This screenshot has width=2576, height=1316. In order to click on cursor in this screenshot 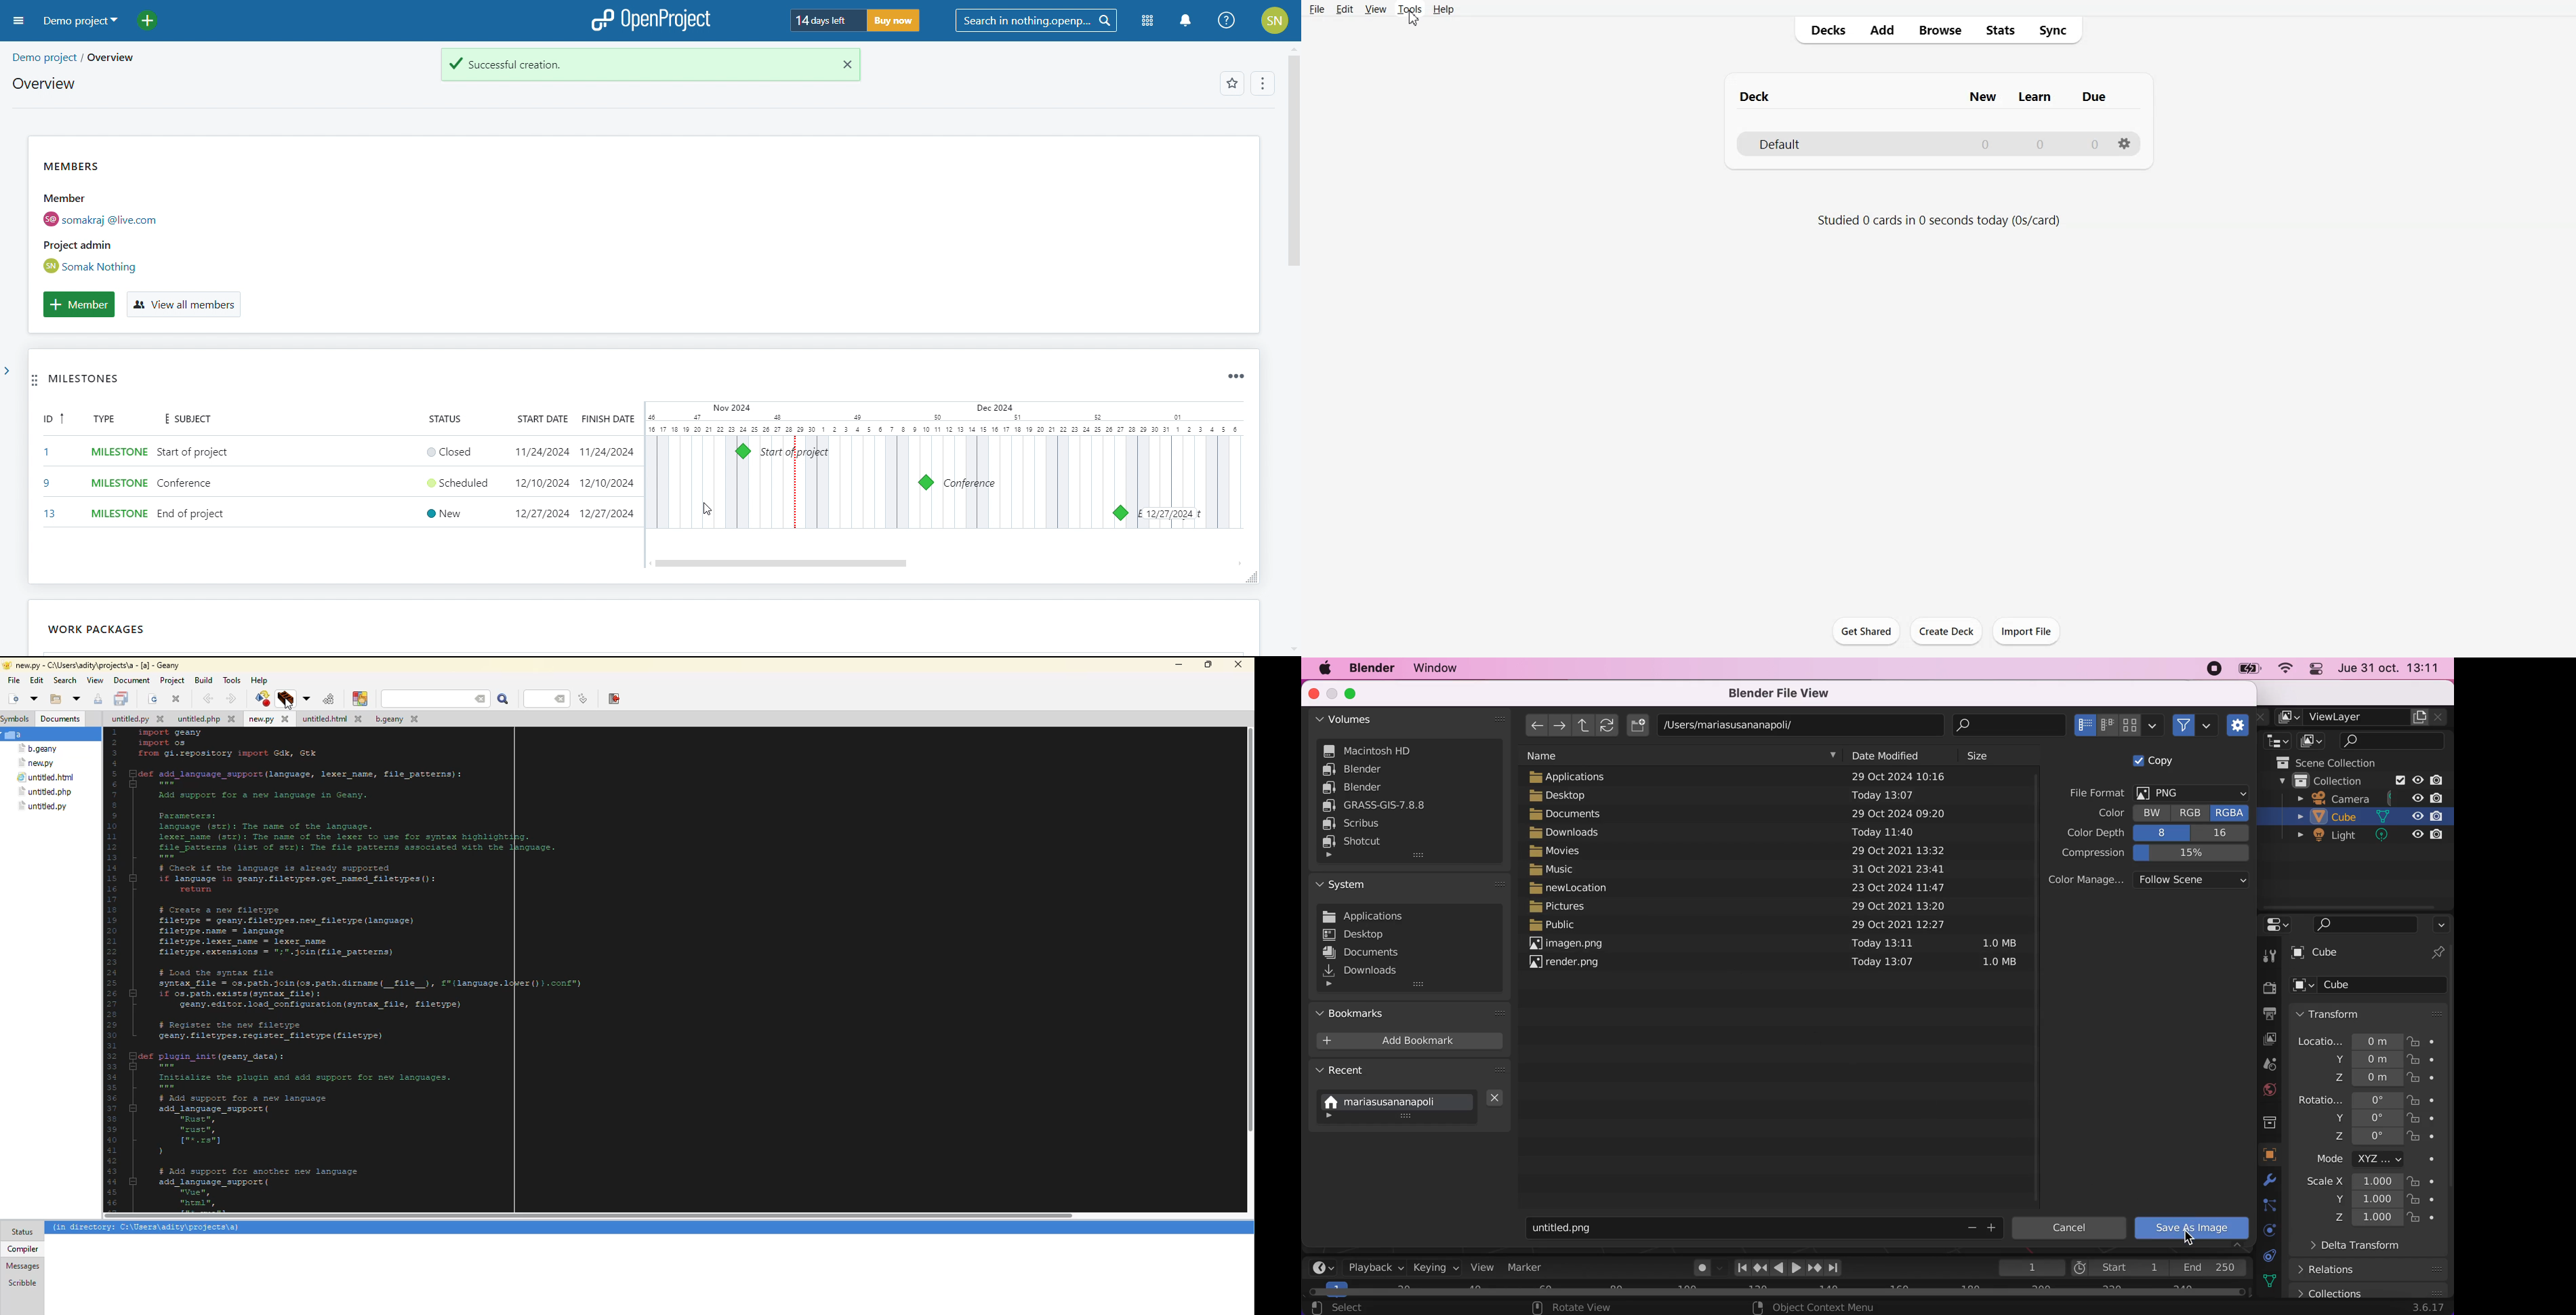, I will do `click(1415, 20)`.